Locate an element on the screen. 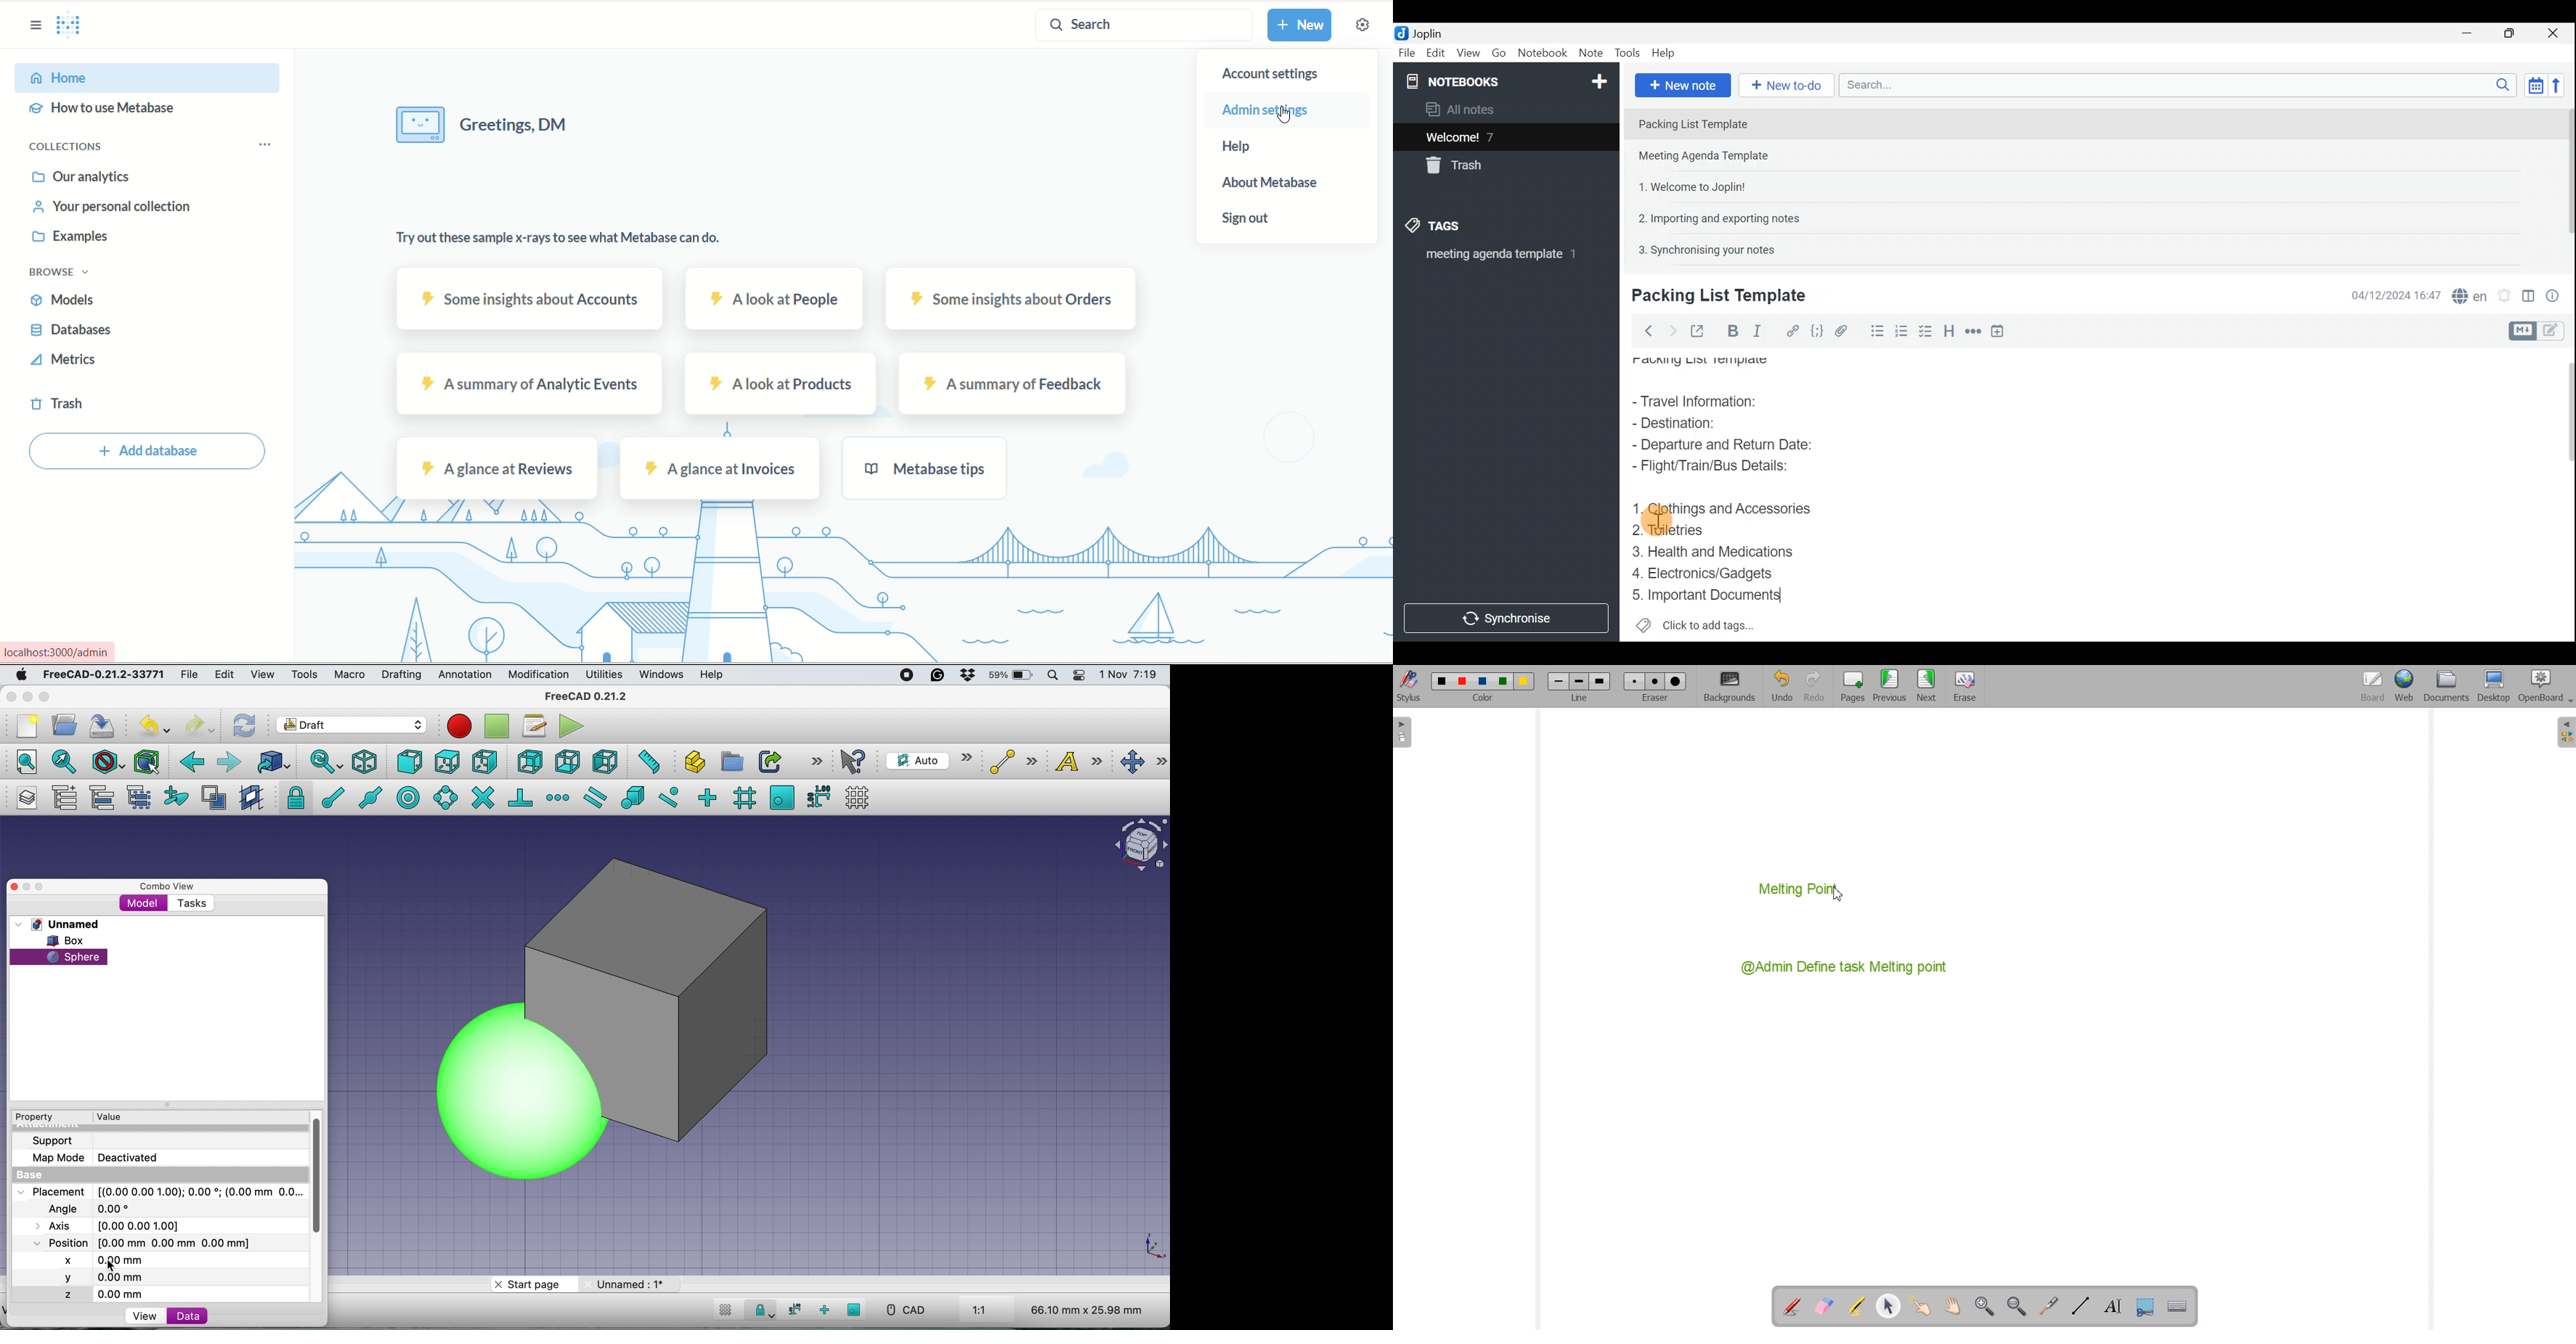 Image resolution: width=2576 pixels, height=1344 pixels. Scroll bar is located at coordinates (2564, 180).